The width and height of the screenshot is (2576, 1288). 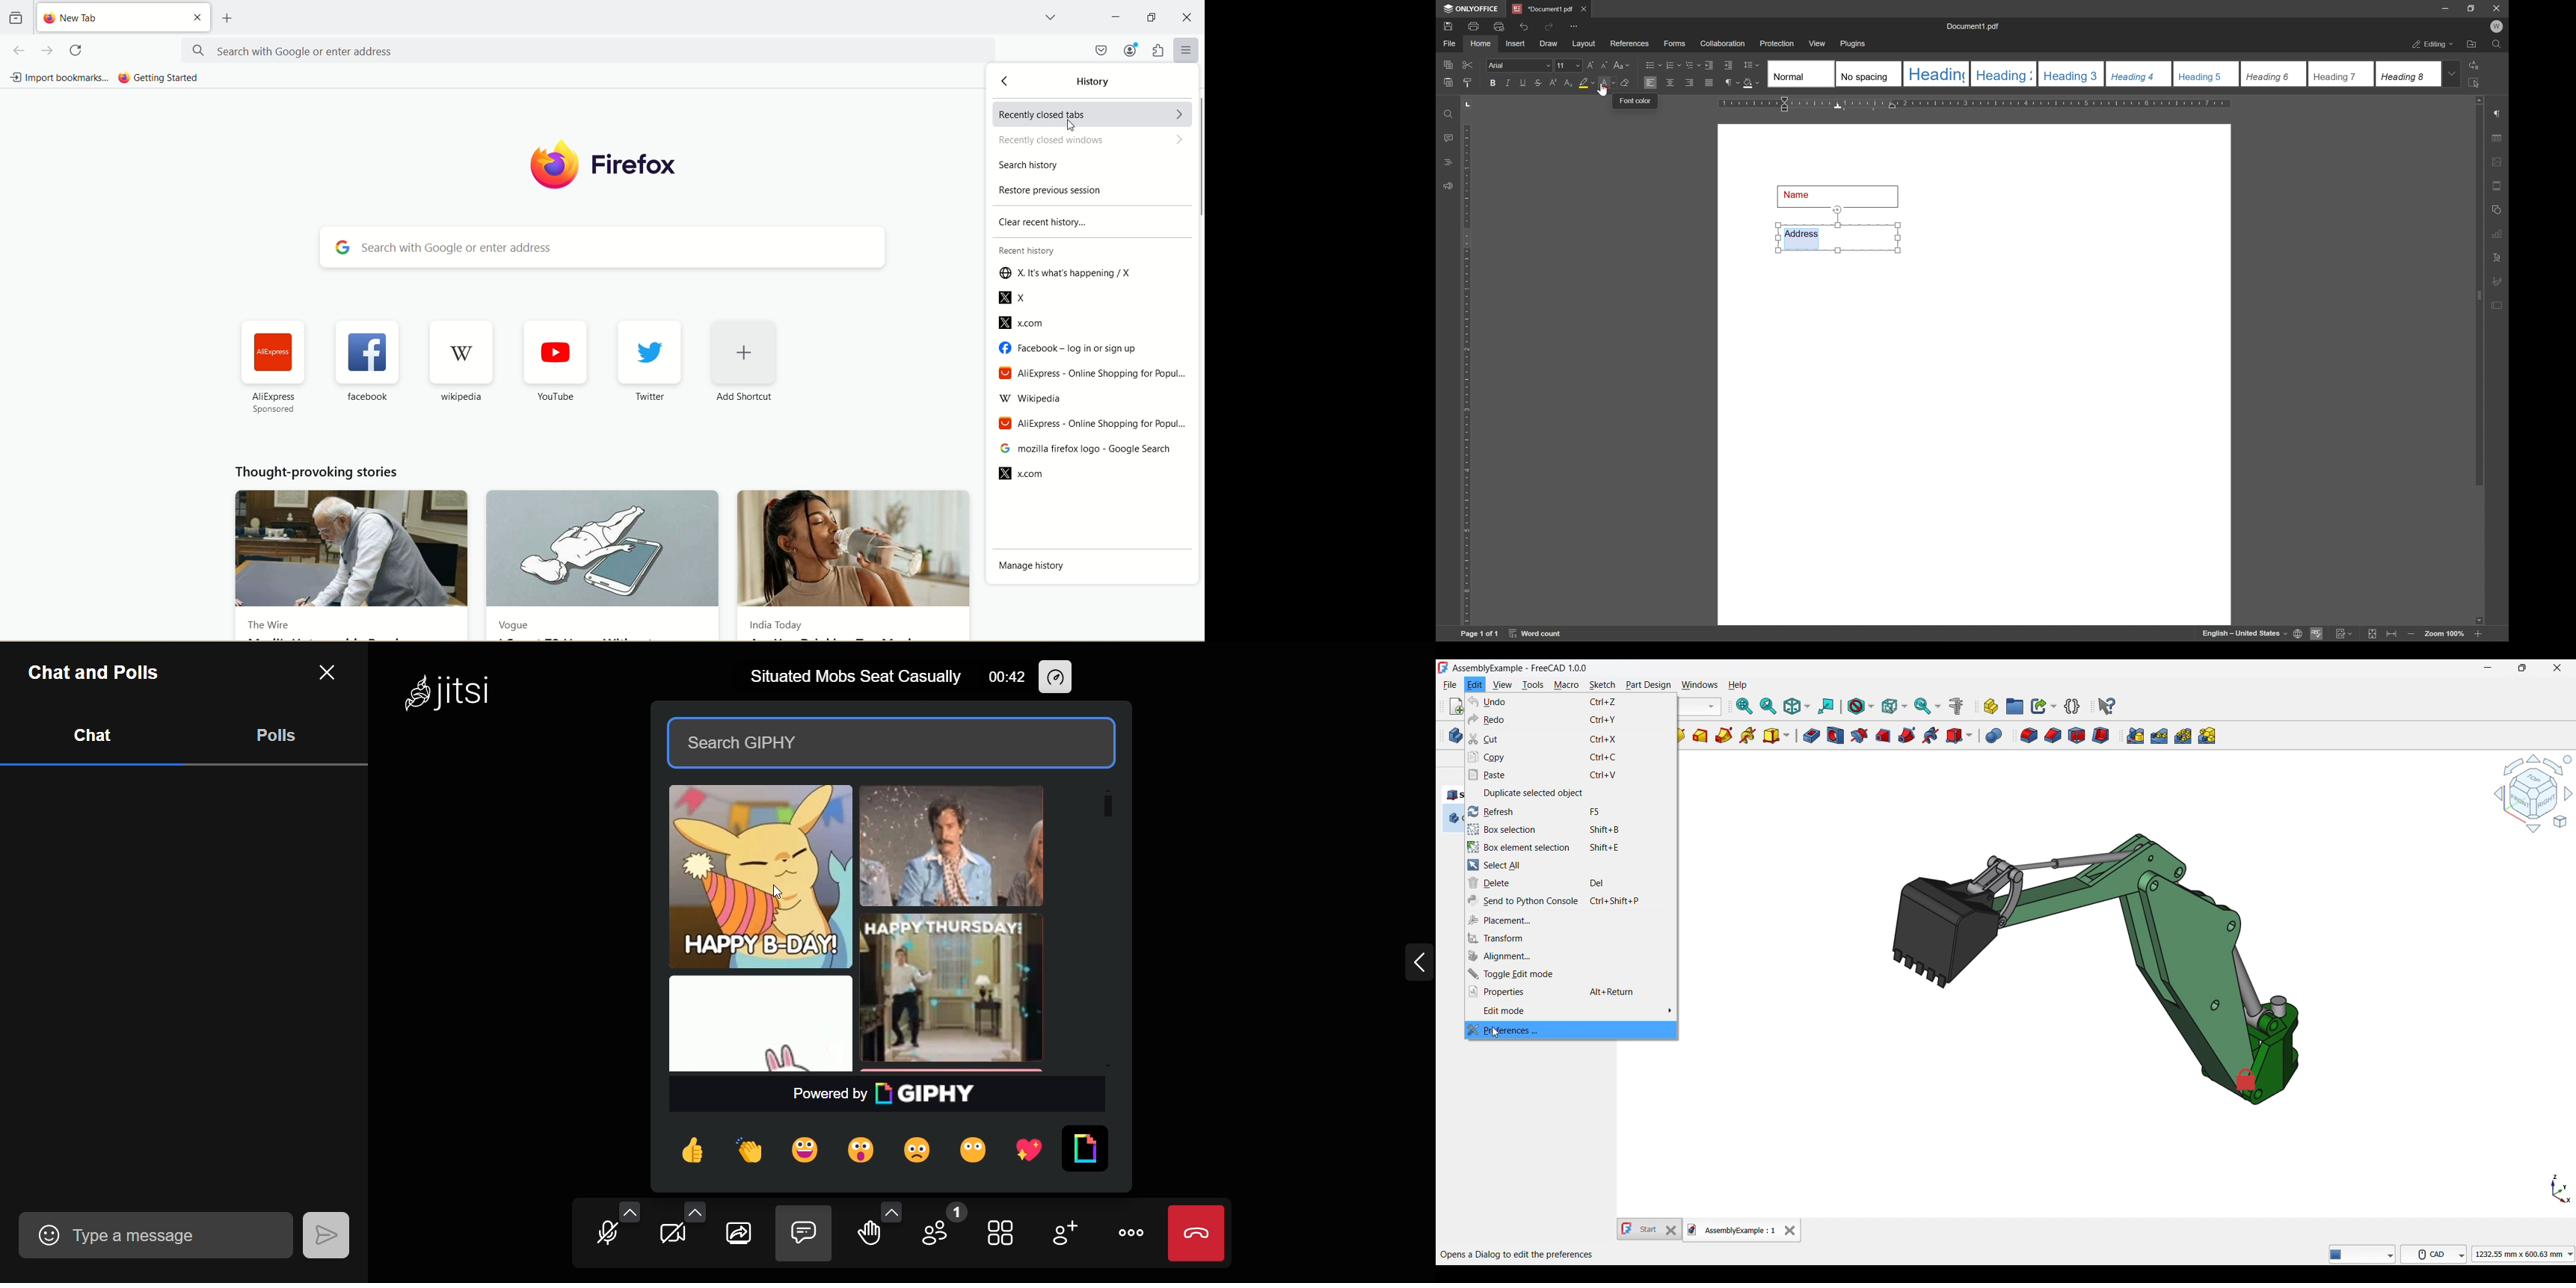 What do you see at coordinates (1627, 83) in the screenshot?
I see `clear style` at bounding box center [1627, 83].